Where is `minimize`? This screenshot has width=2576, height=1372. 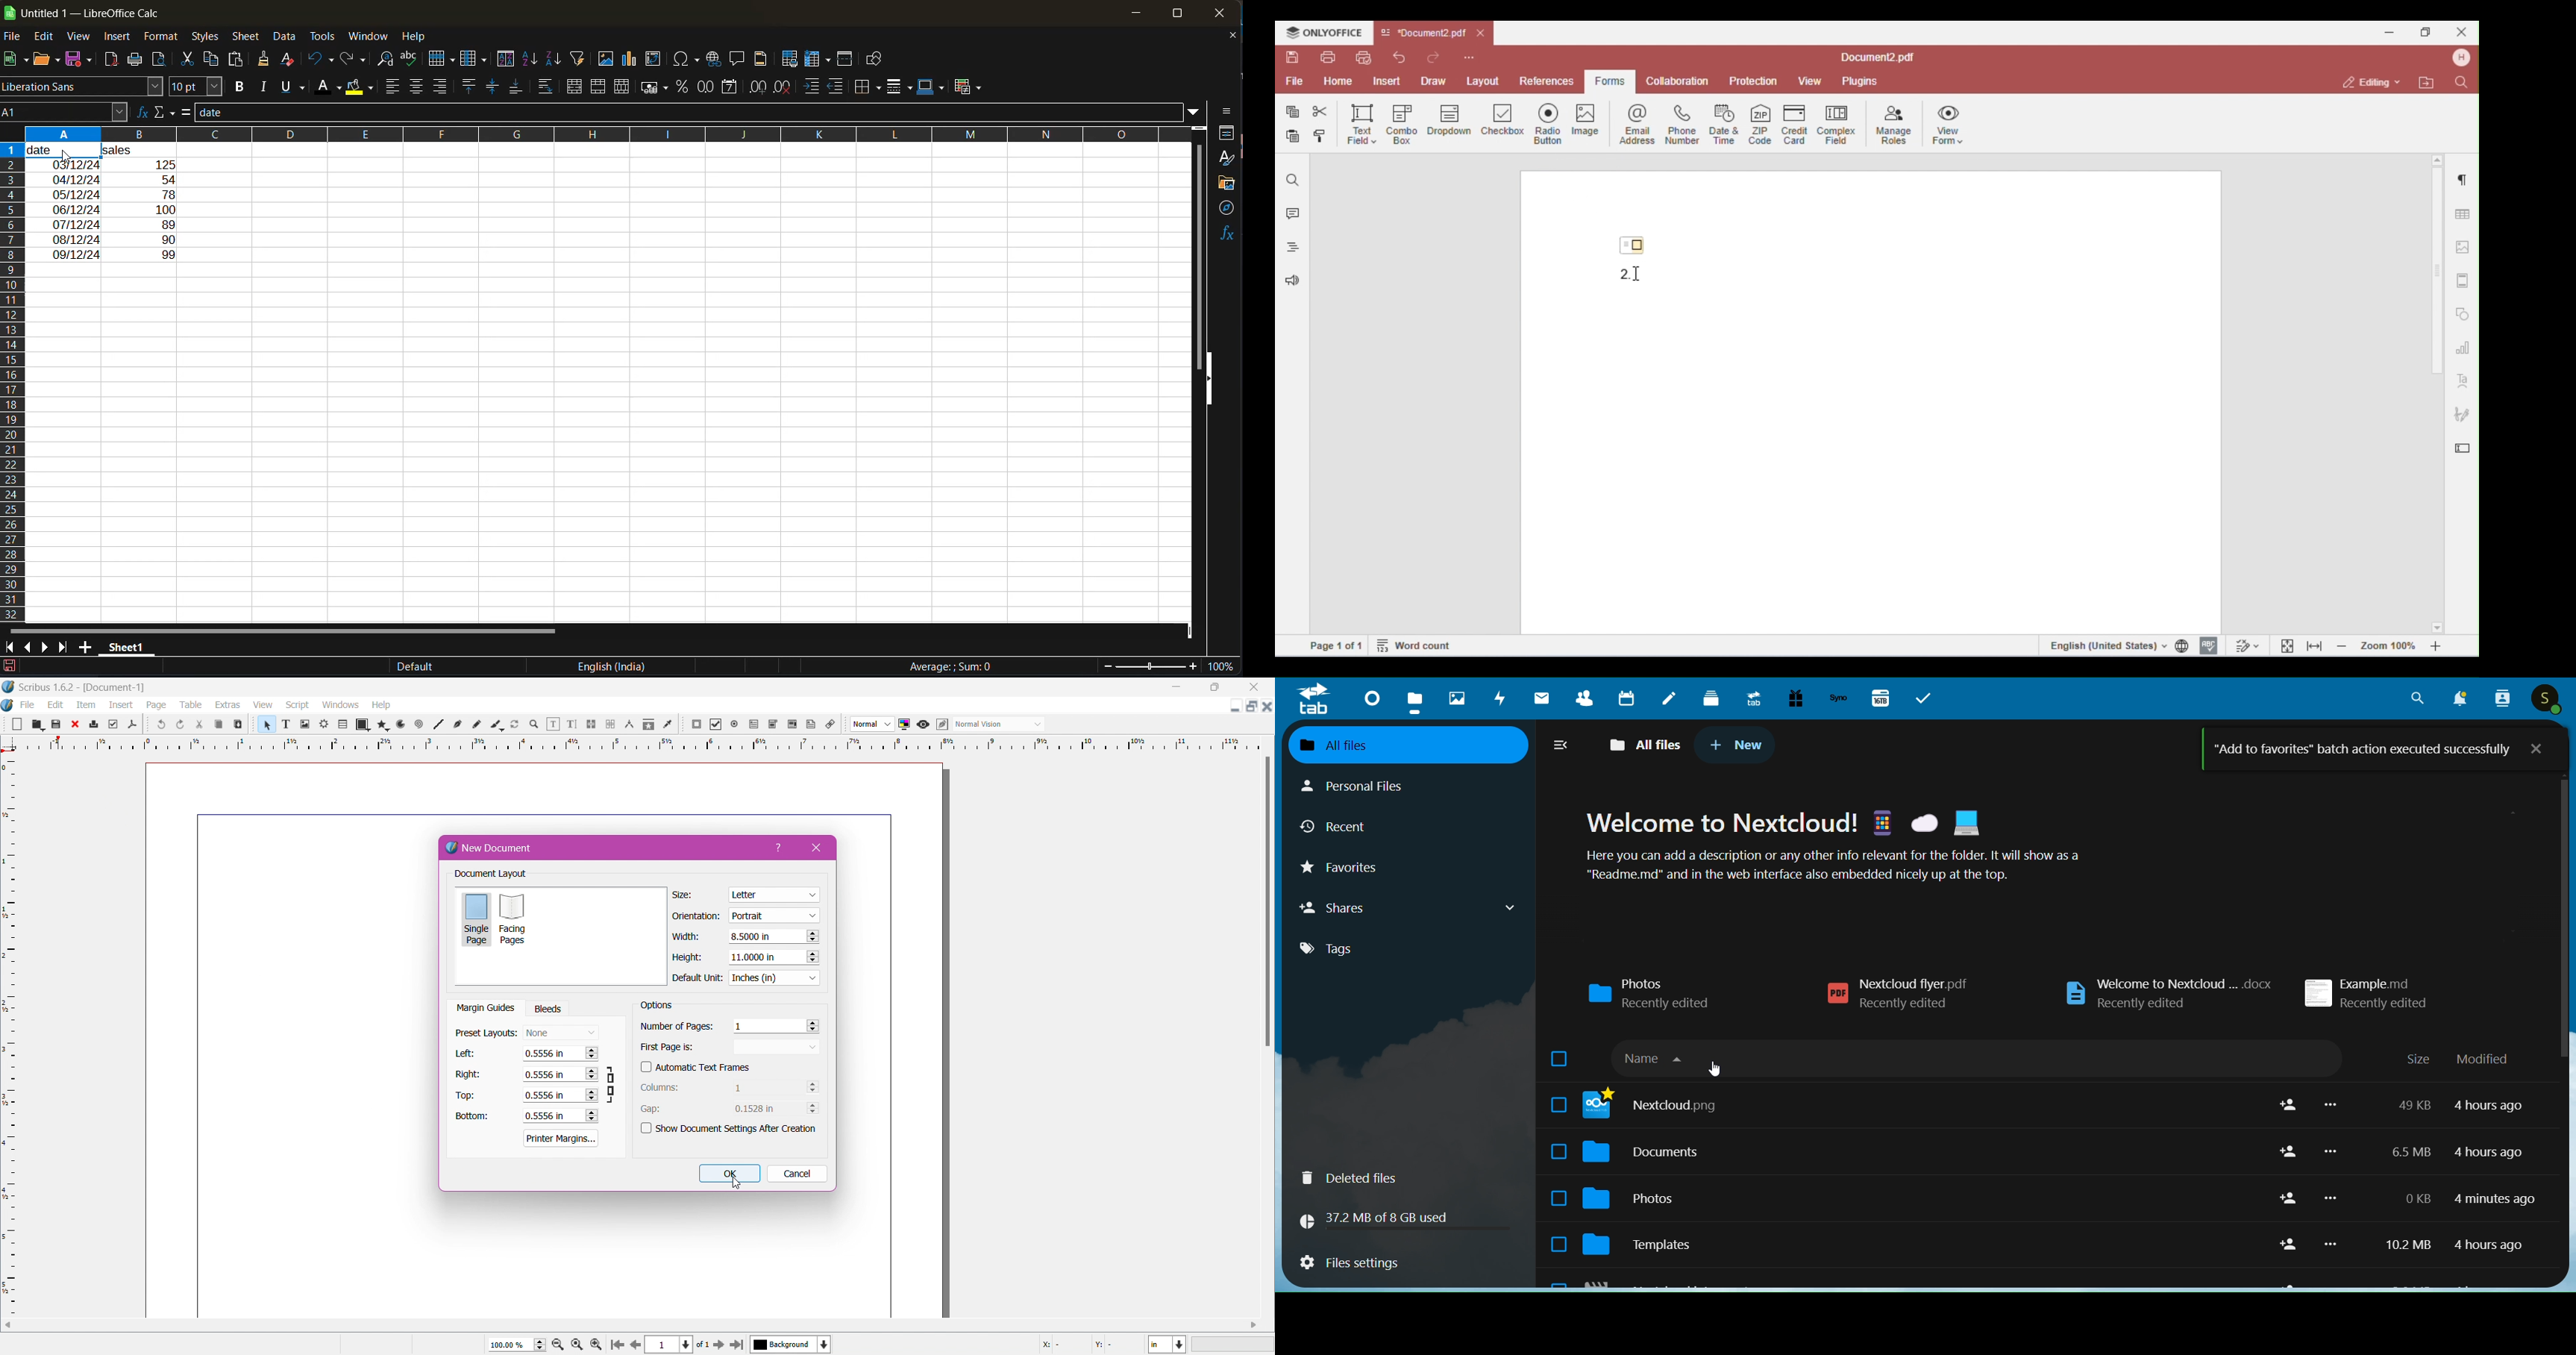
minimize is located at coordinates (1229, 707).